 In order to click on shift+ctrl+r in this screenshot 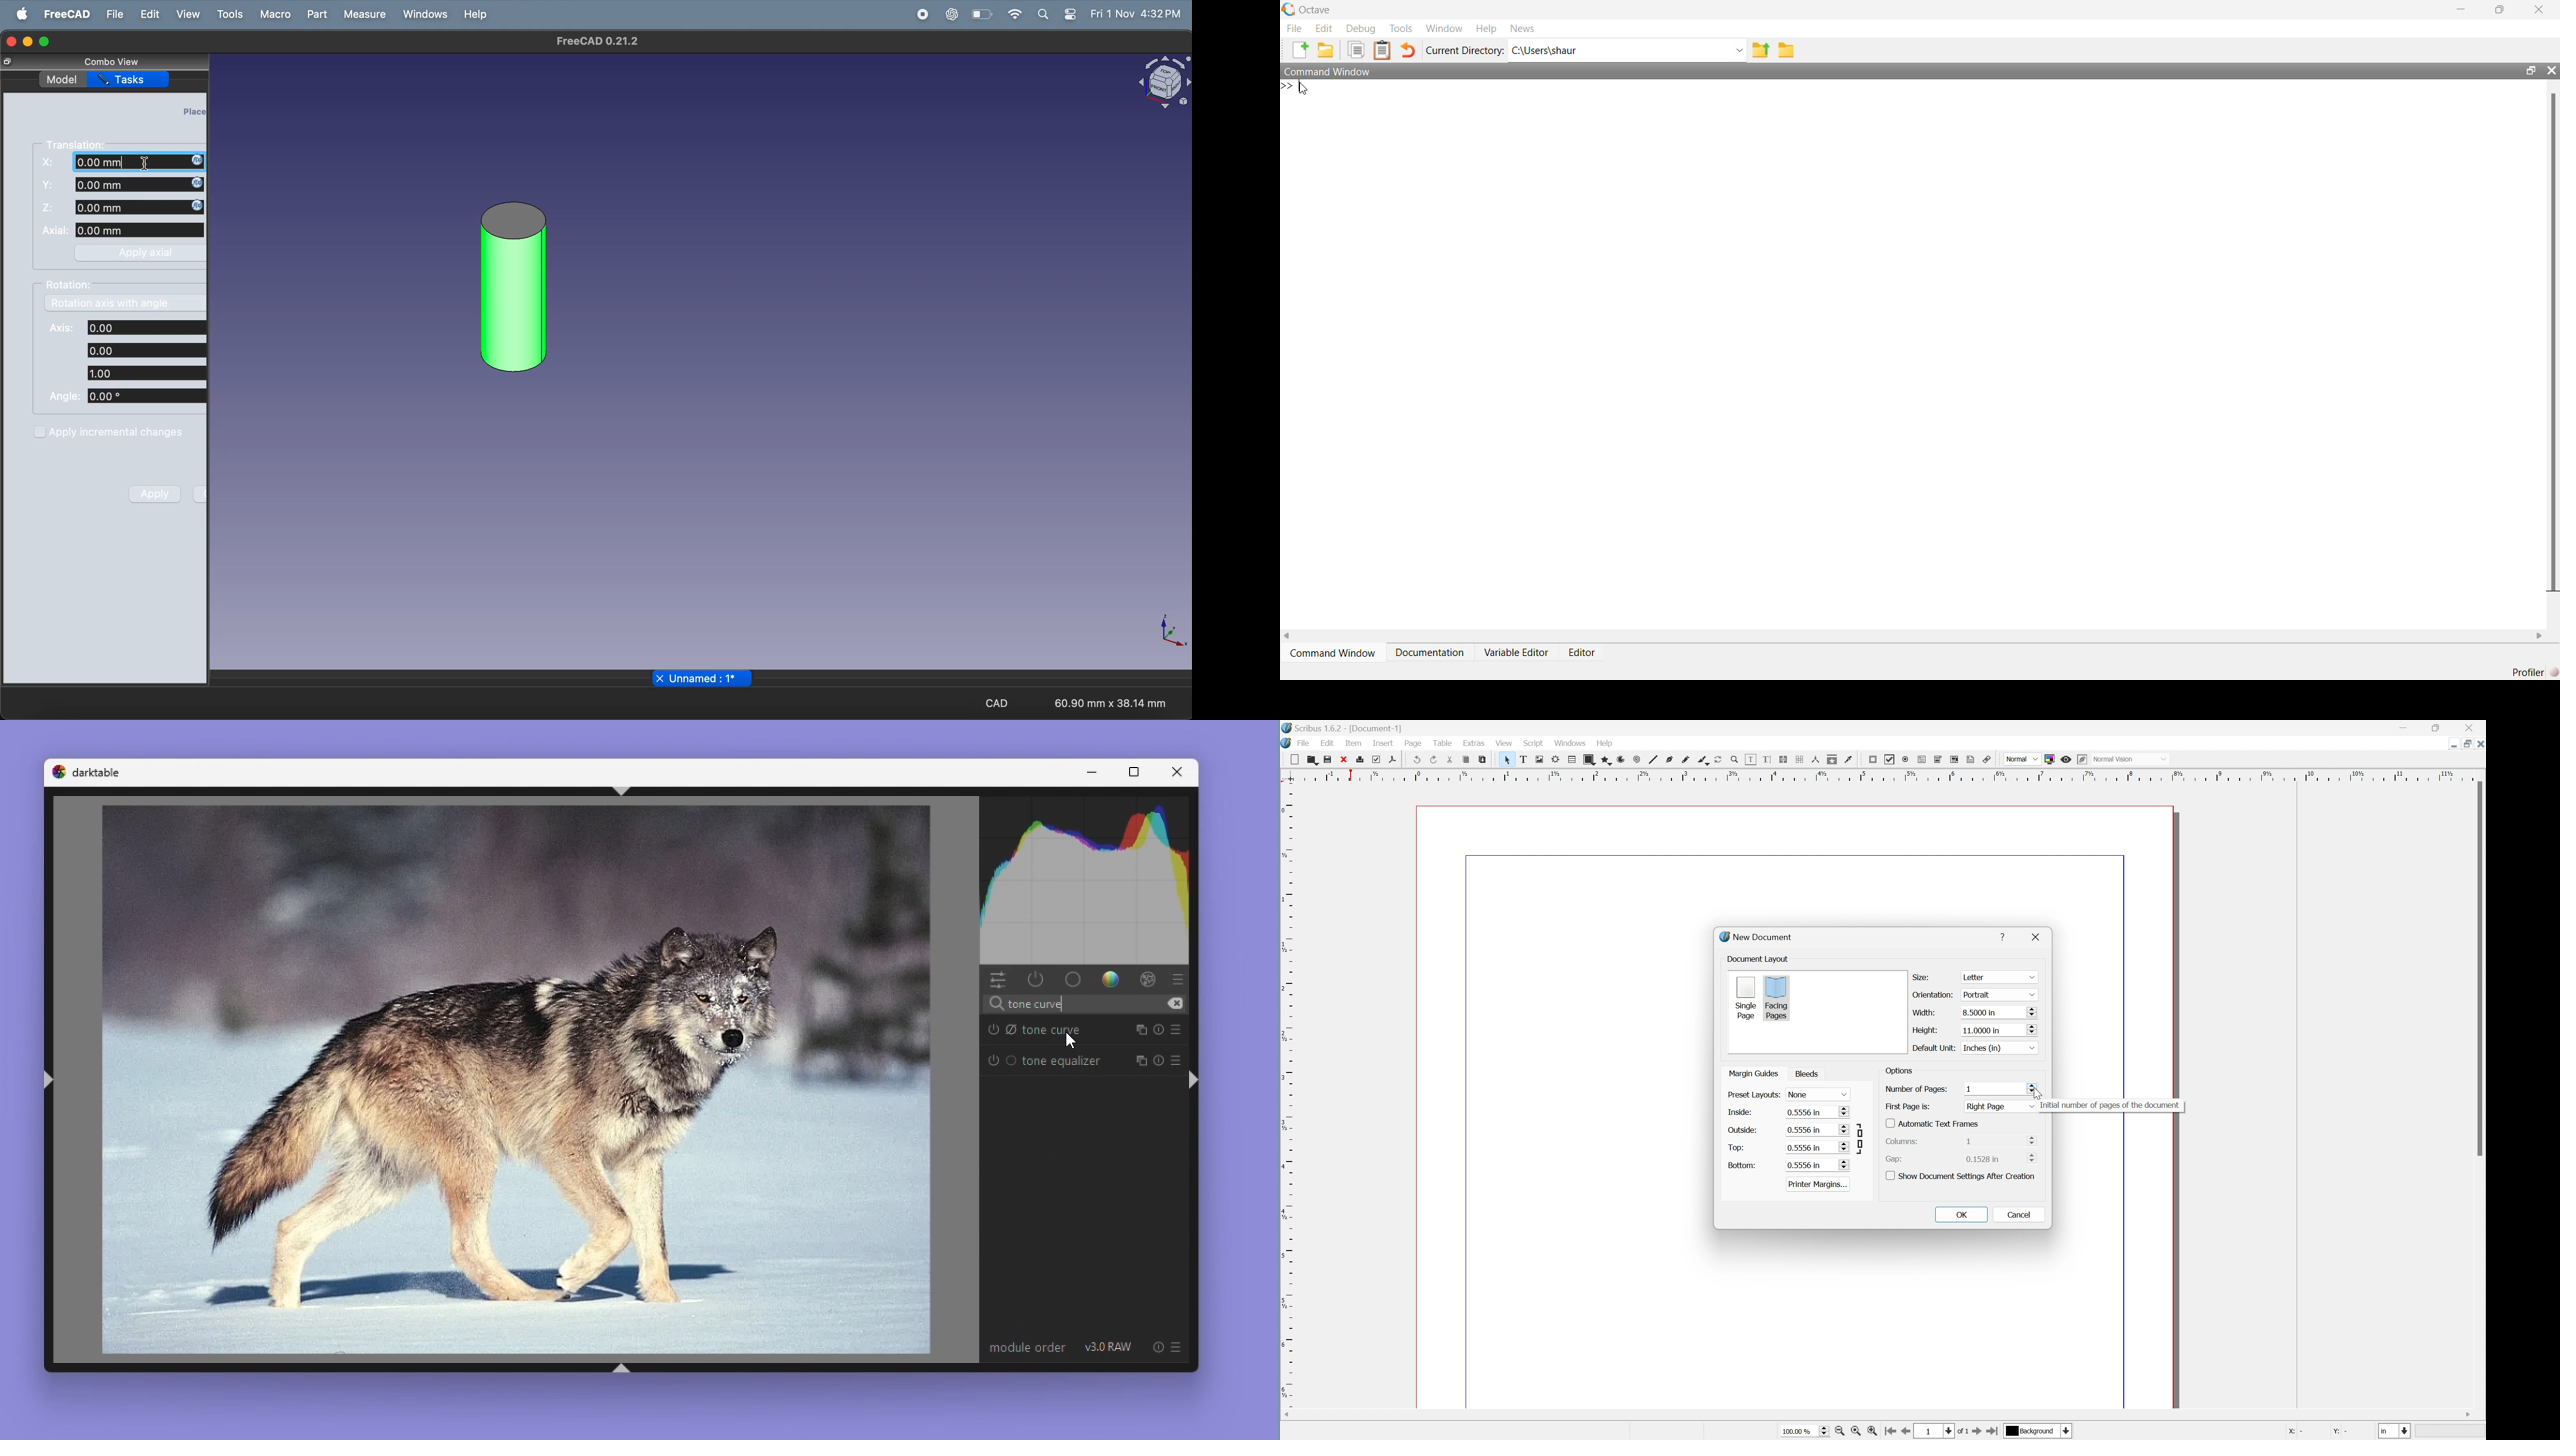, I will do `click(1192, 1079)`.